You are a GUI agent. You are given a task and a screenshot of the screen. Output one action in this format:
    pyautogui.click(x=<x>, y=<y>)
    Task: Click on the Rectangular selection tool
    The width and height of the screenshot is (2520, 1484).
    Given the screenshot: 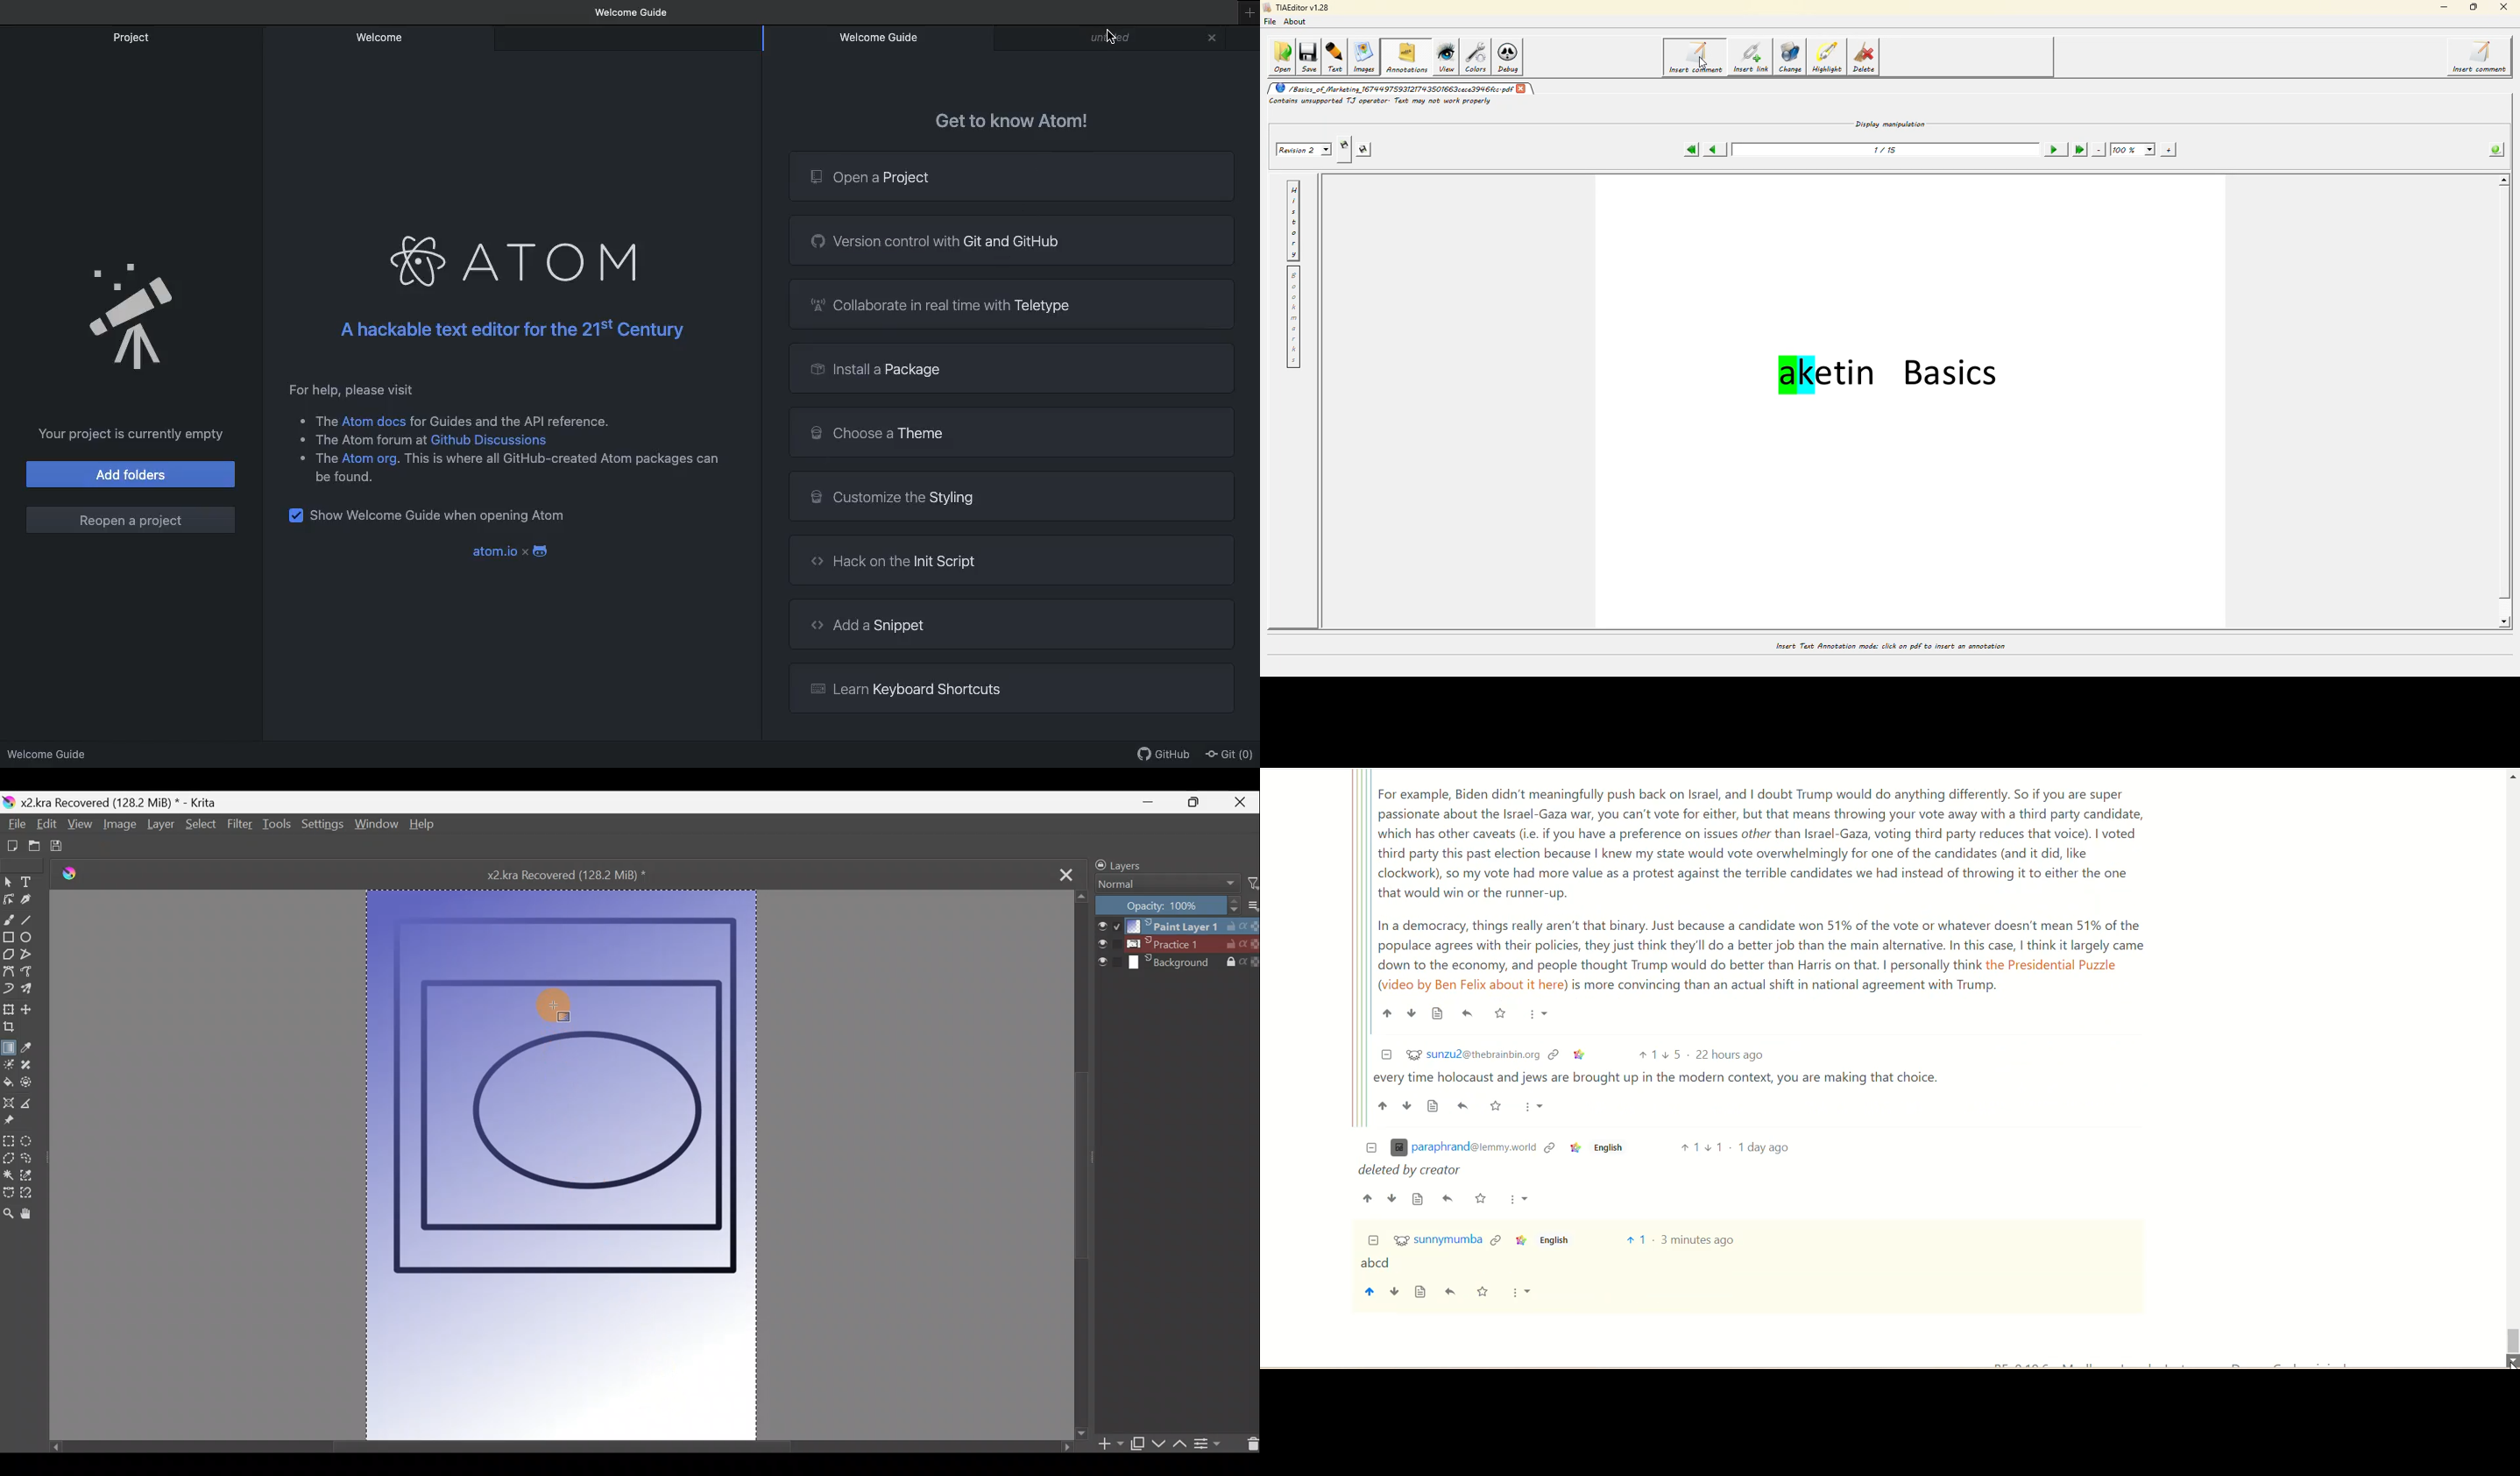 What is the action you would take?
    pyautogui.click(x=8, y=1143)
    